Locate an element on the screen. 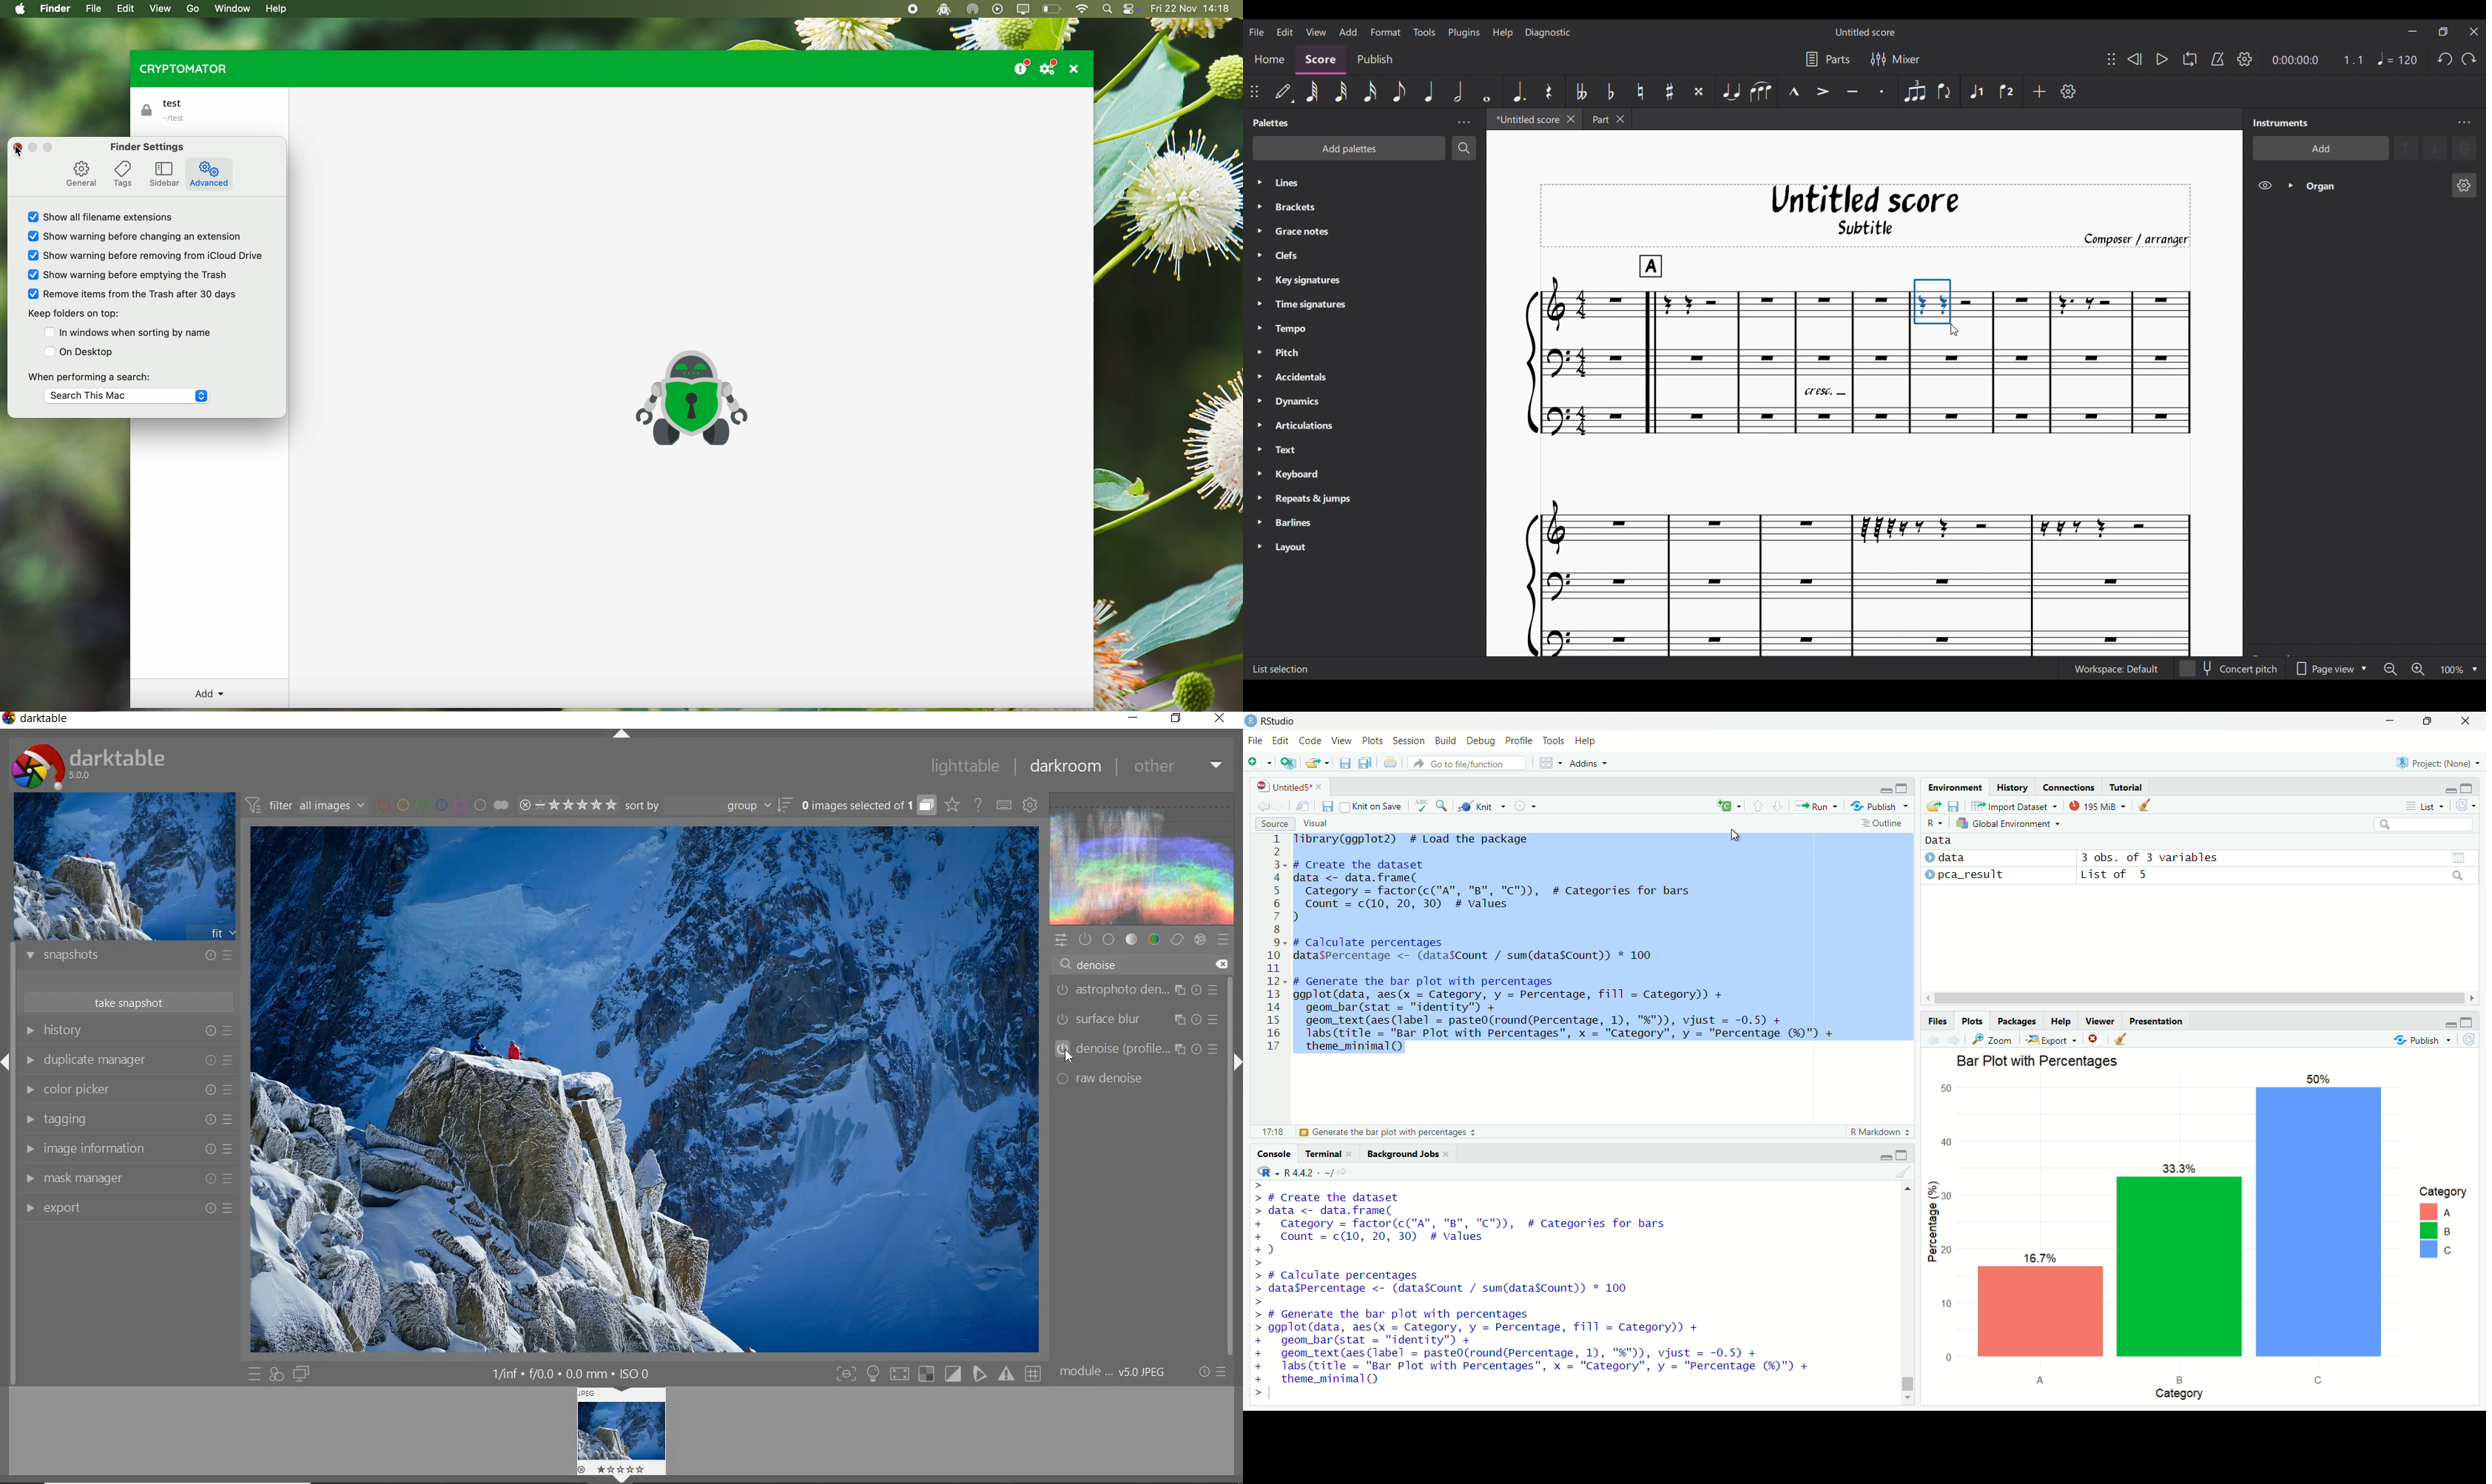 The width and height of the screenshot is (2492, 1484). quick access to presets is located at coordinates (255, 1375).